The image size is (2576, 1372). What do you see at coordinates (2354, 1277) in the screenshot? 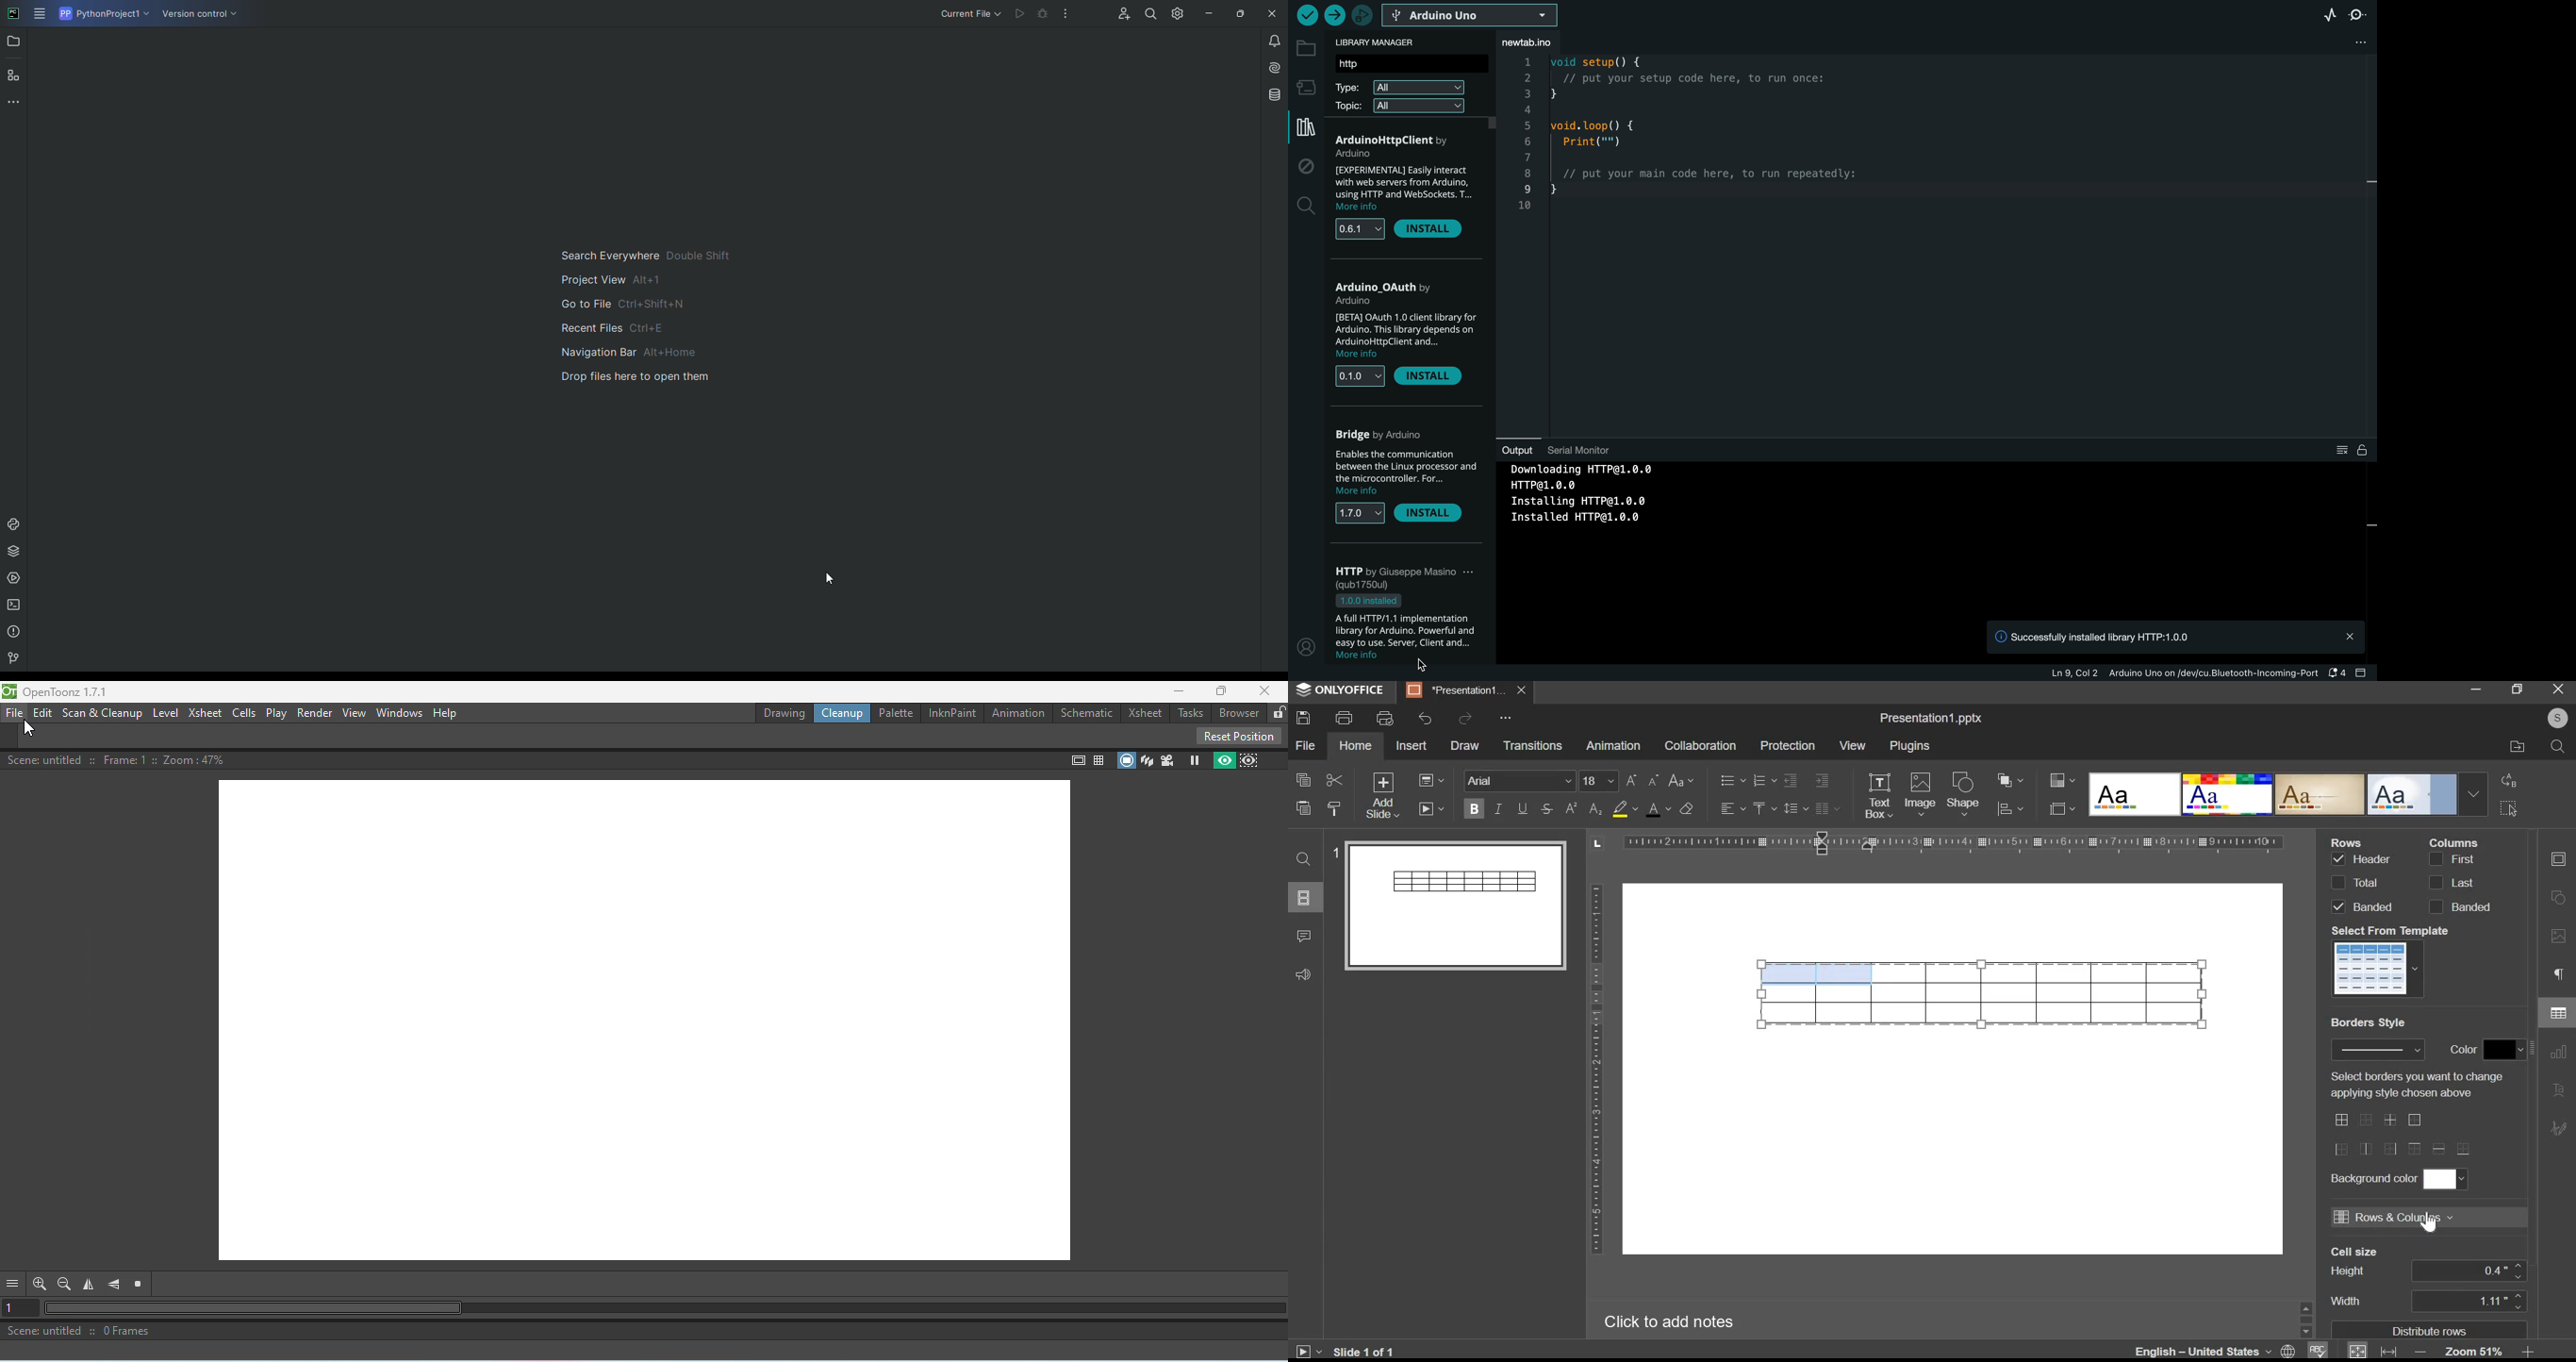
I see `Cell size's column` at bounding box center [2354, 1277].